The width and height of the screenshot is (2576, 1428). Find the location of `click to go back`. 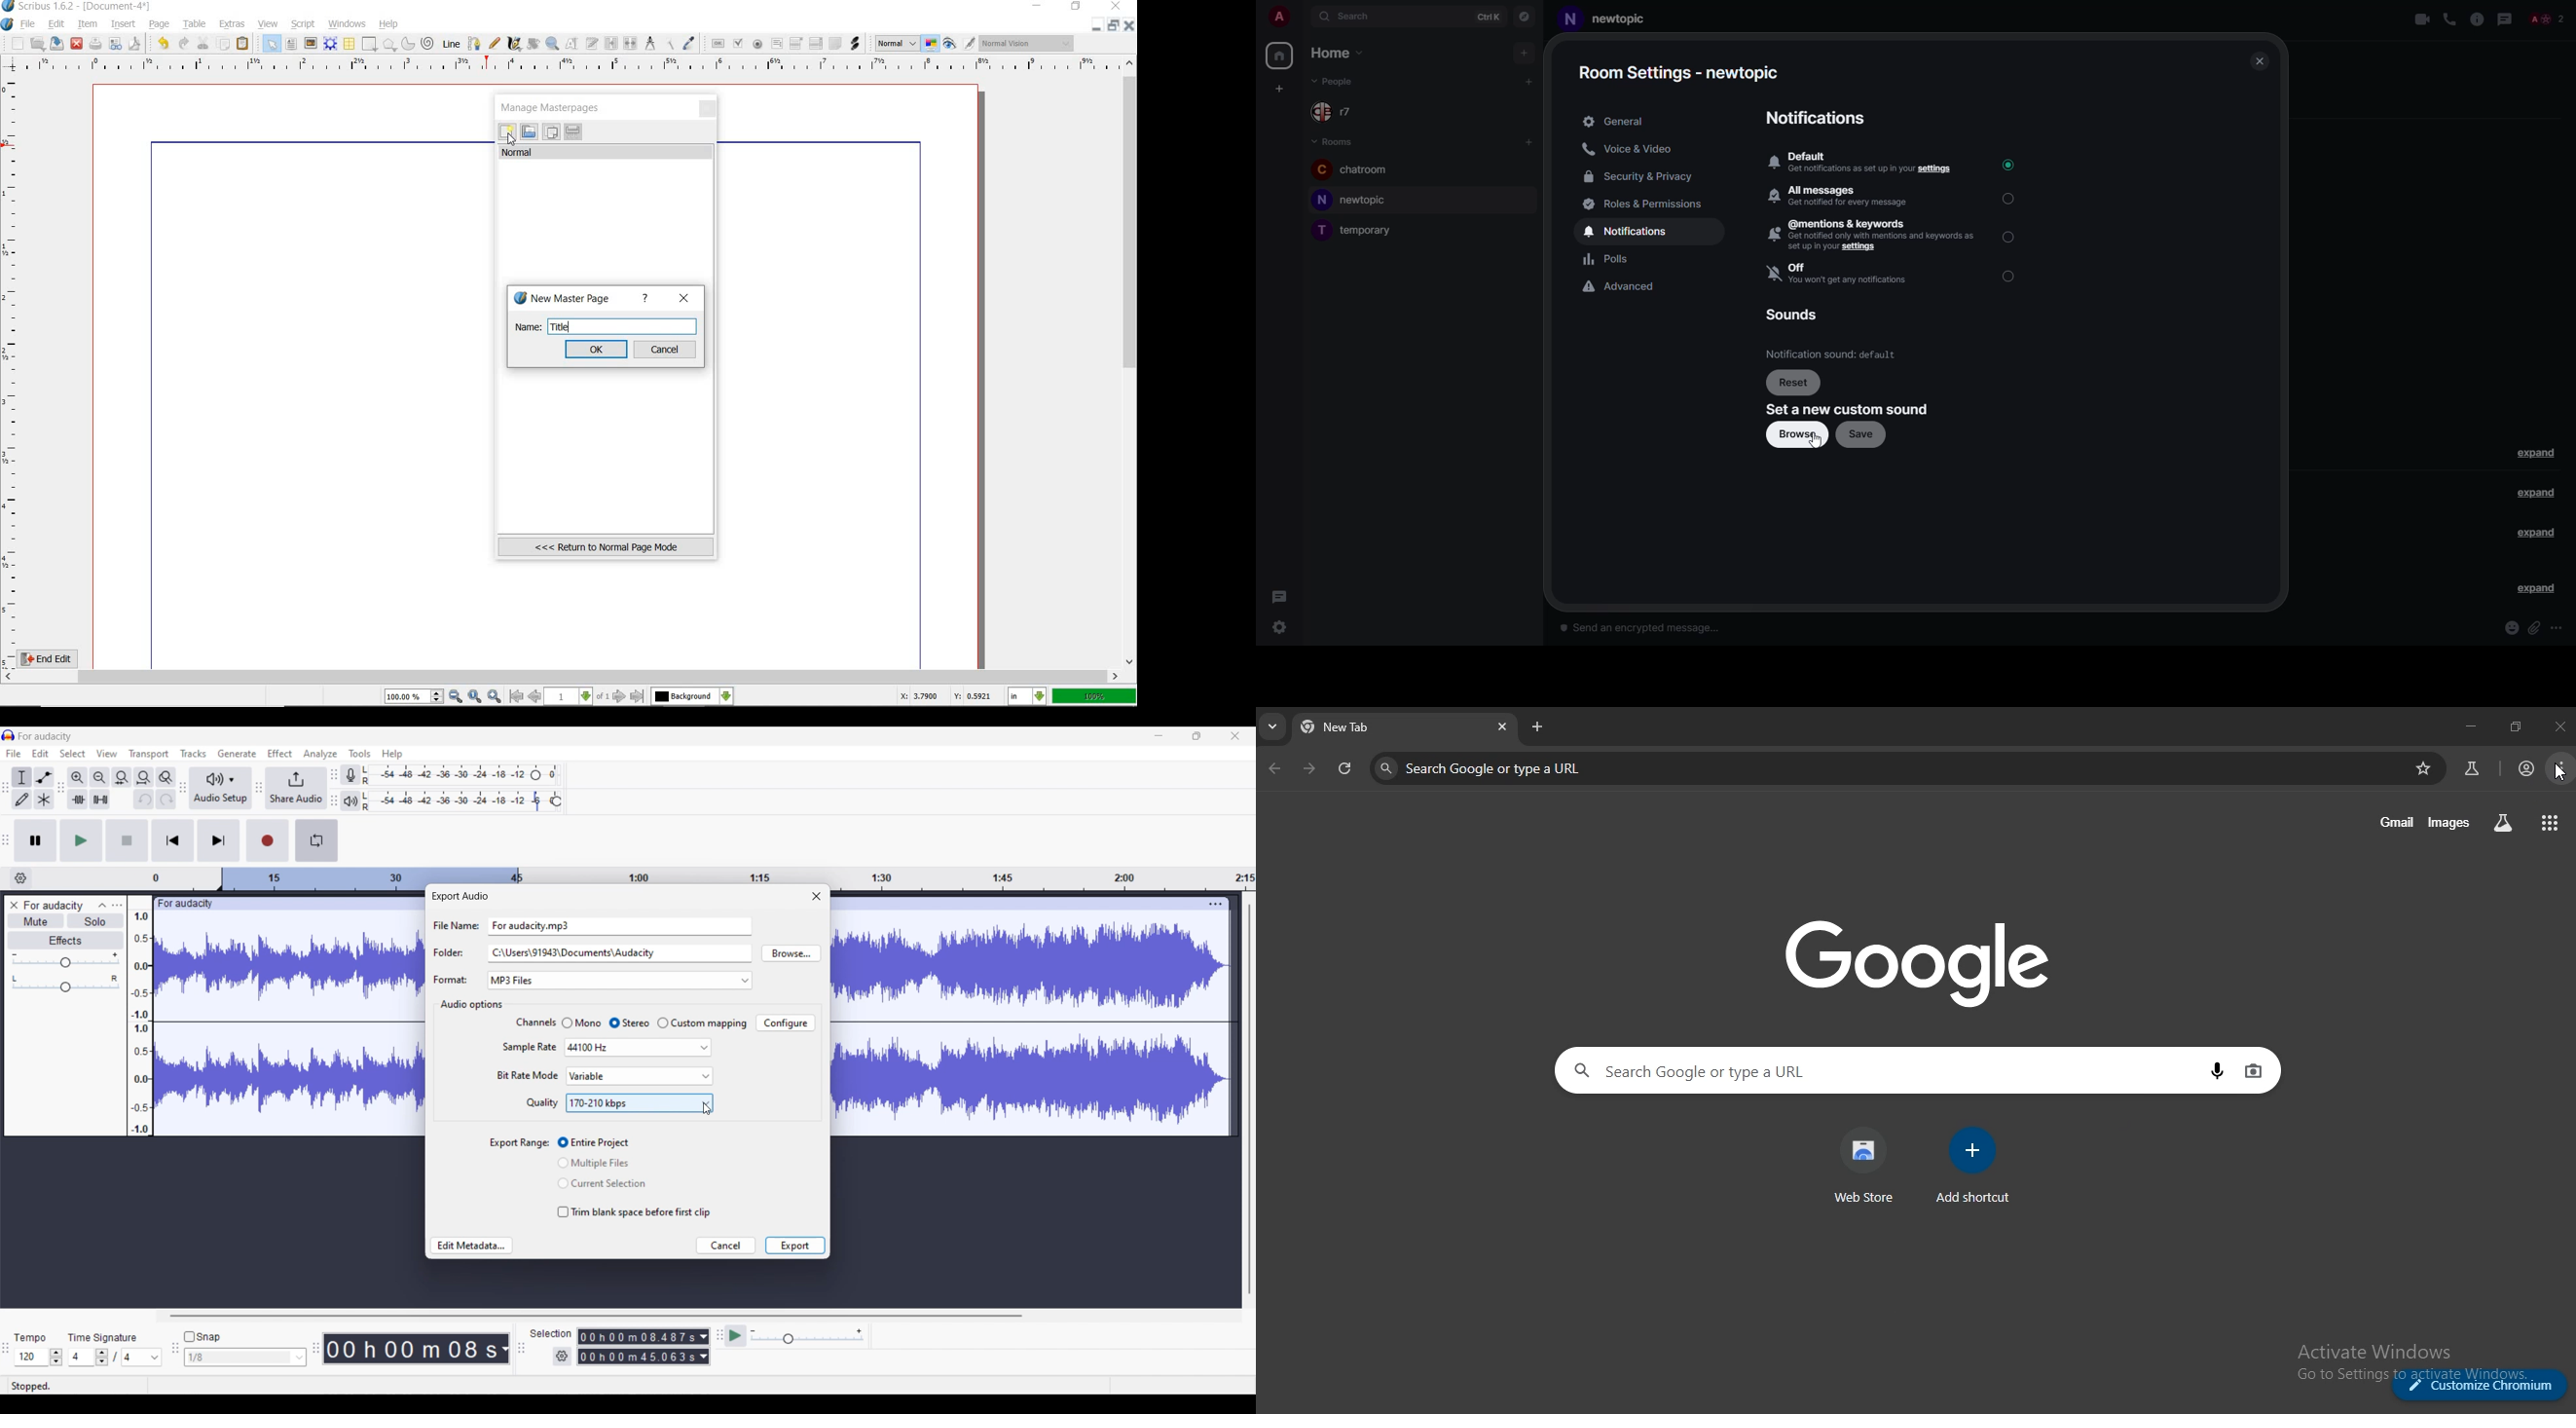

click to go back is located at coordinates (1274, 769).